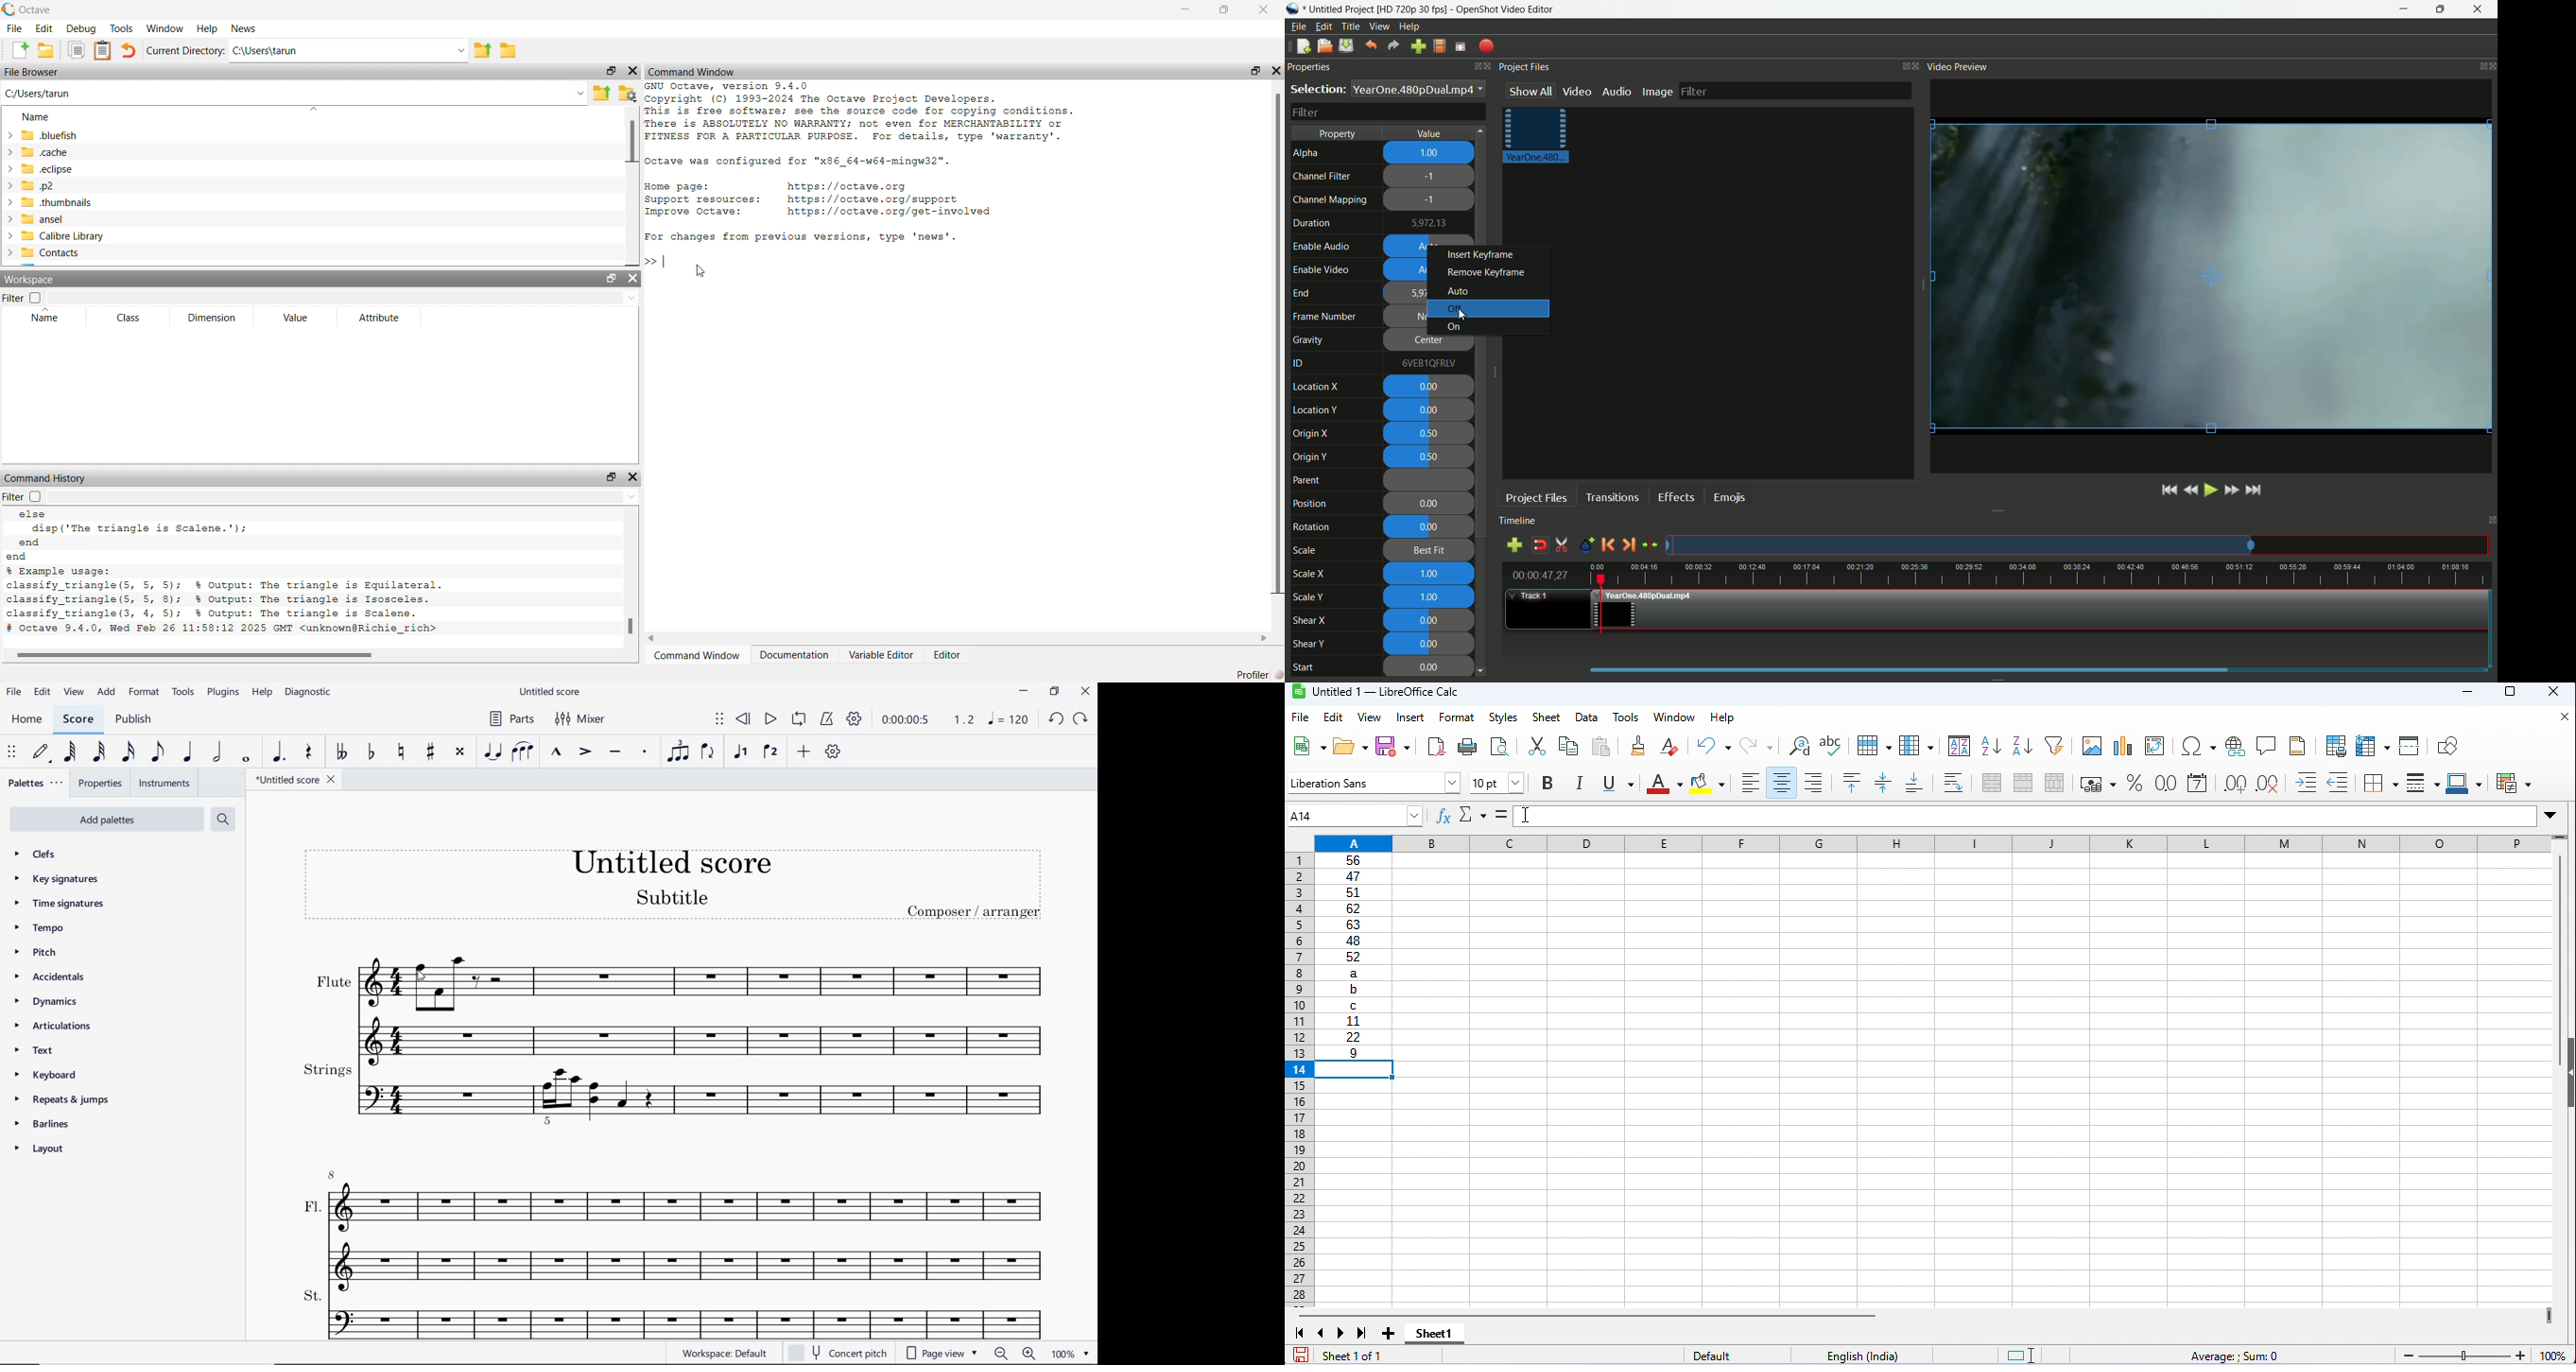 This screenshot has height=1372, width=2576. What do you see at coordinates (1341, 1333) in the screenshot?
I see `next sheet` at bounding box center [1341, 1333].